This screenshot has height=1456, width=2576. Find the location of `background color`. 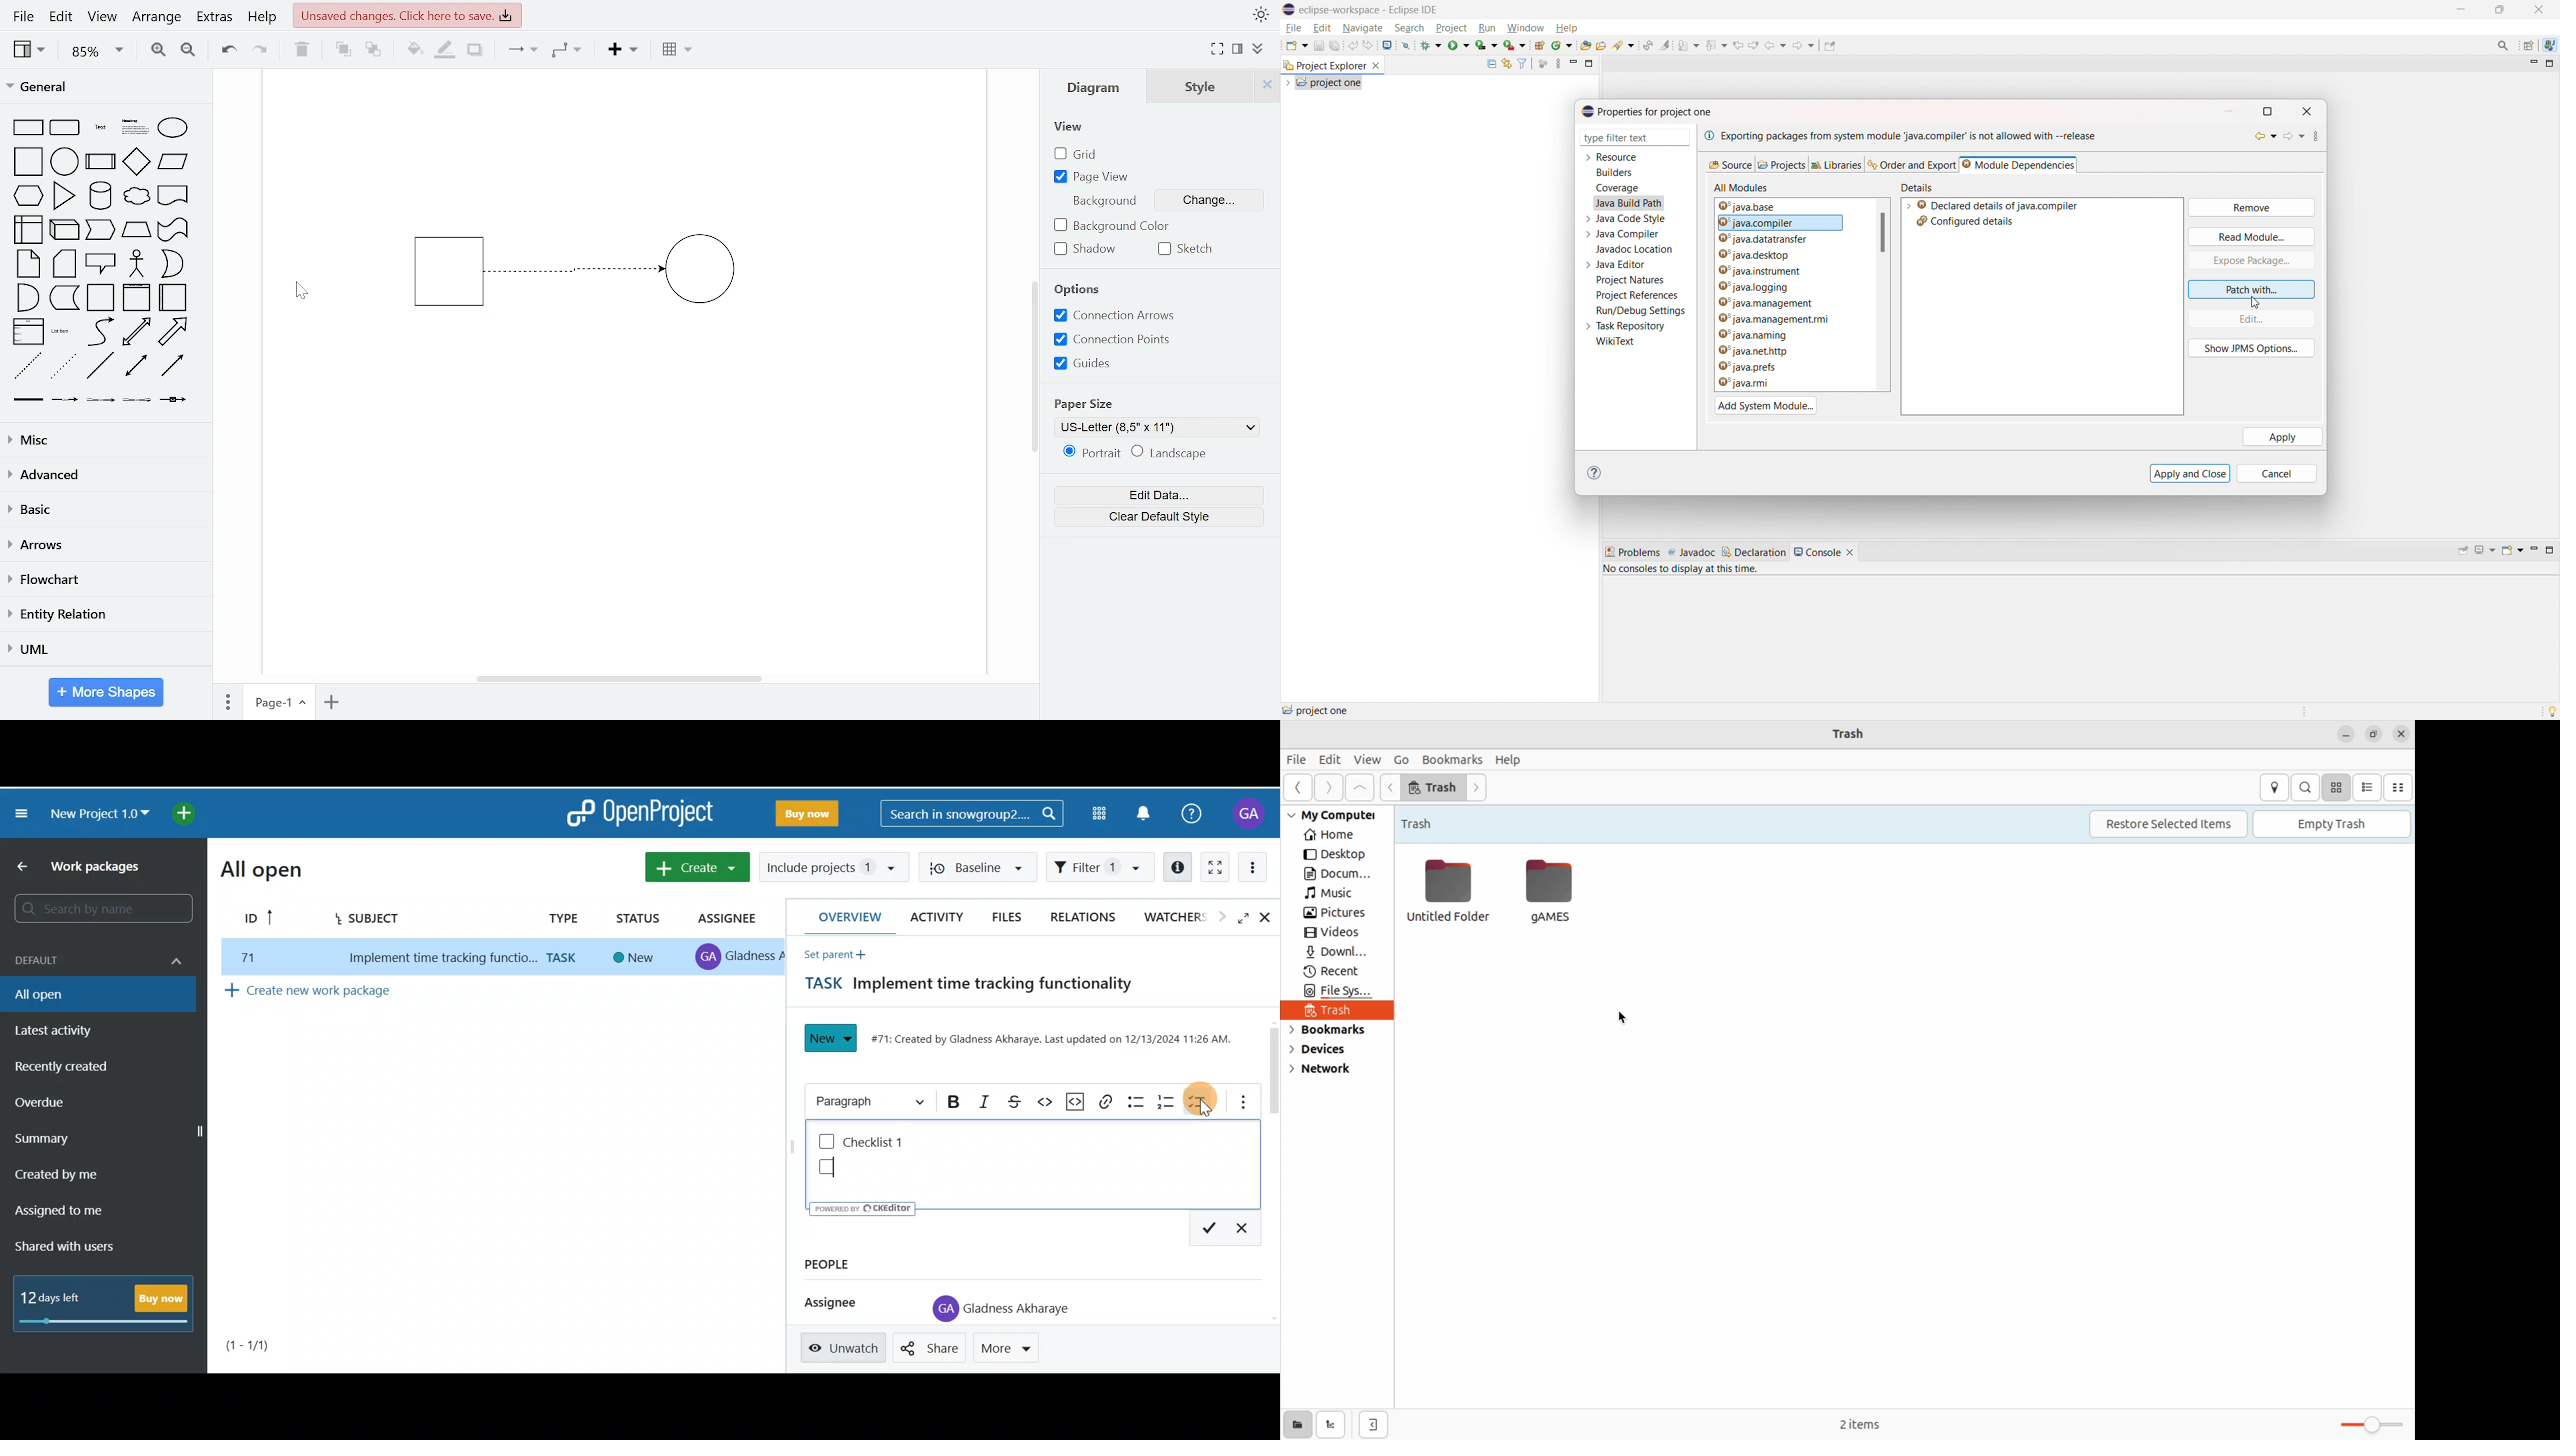

background color is located at coordinates (1105, 224).